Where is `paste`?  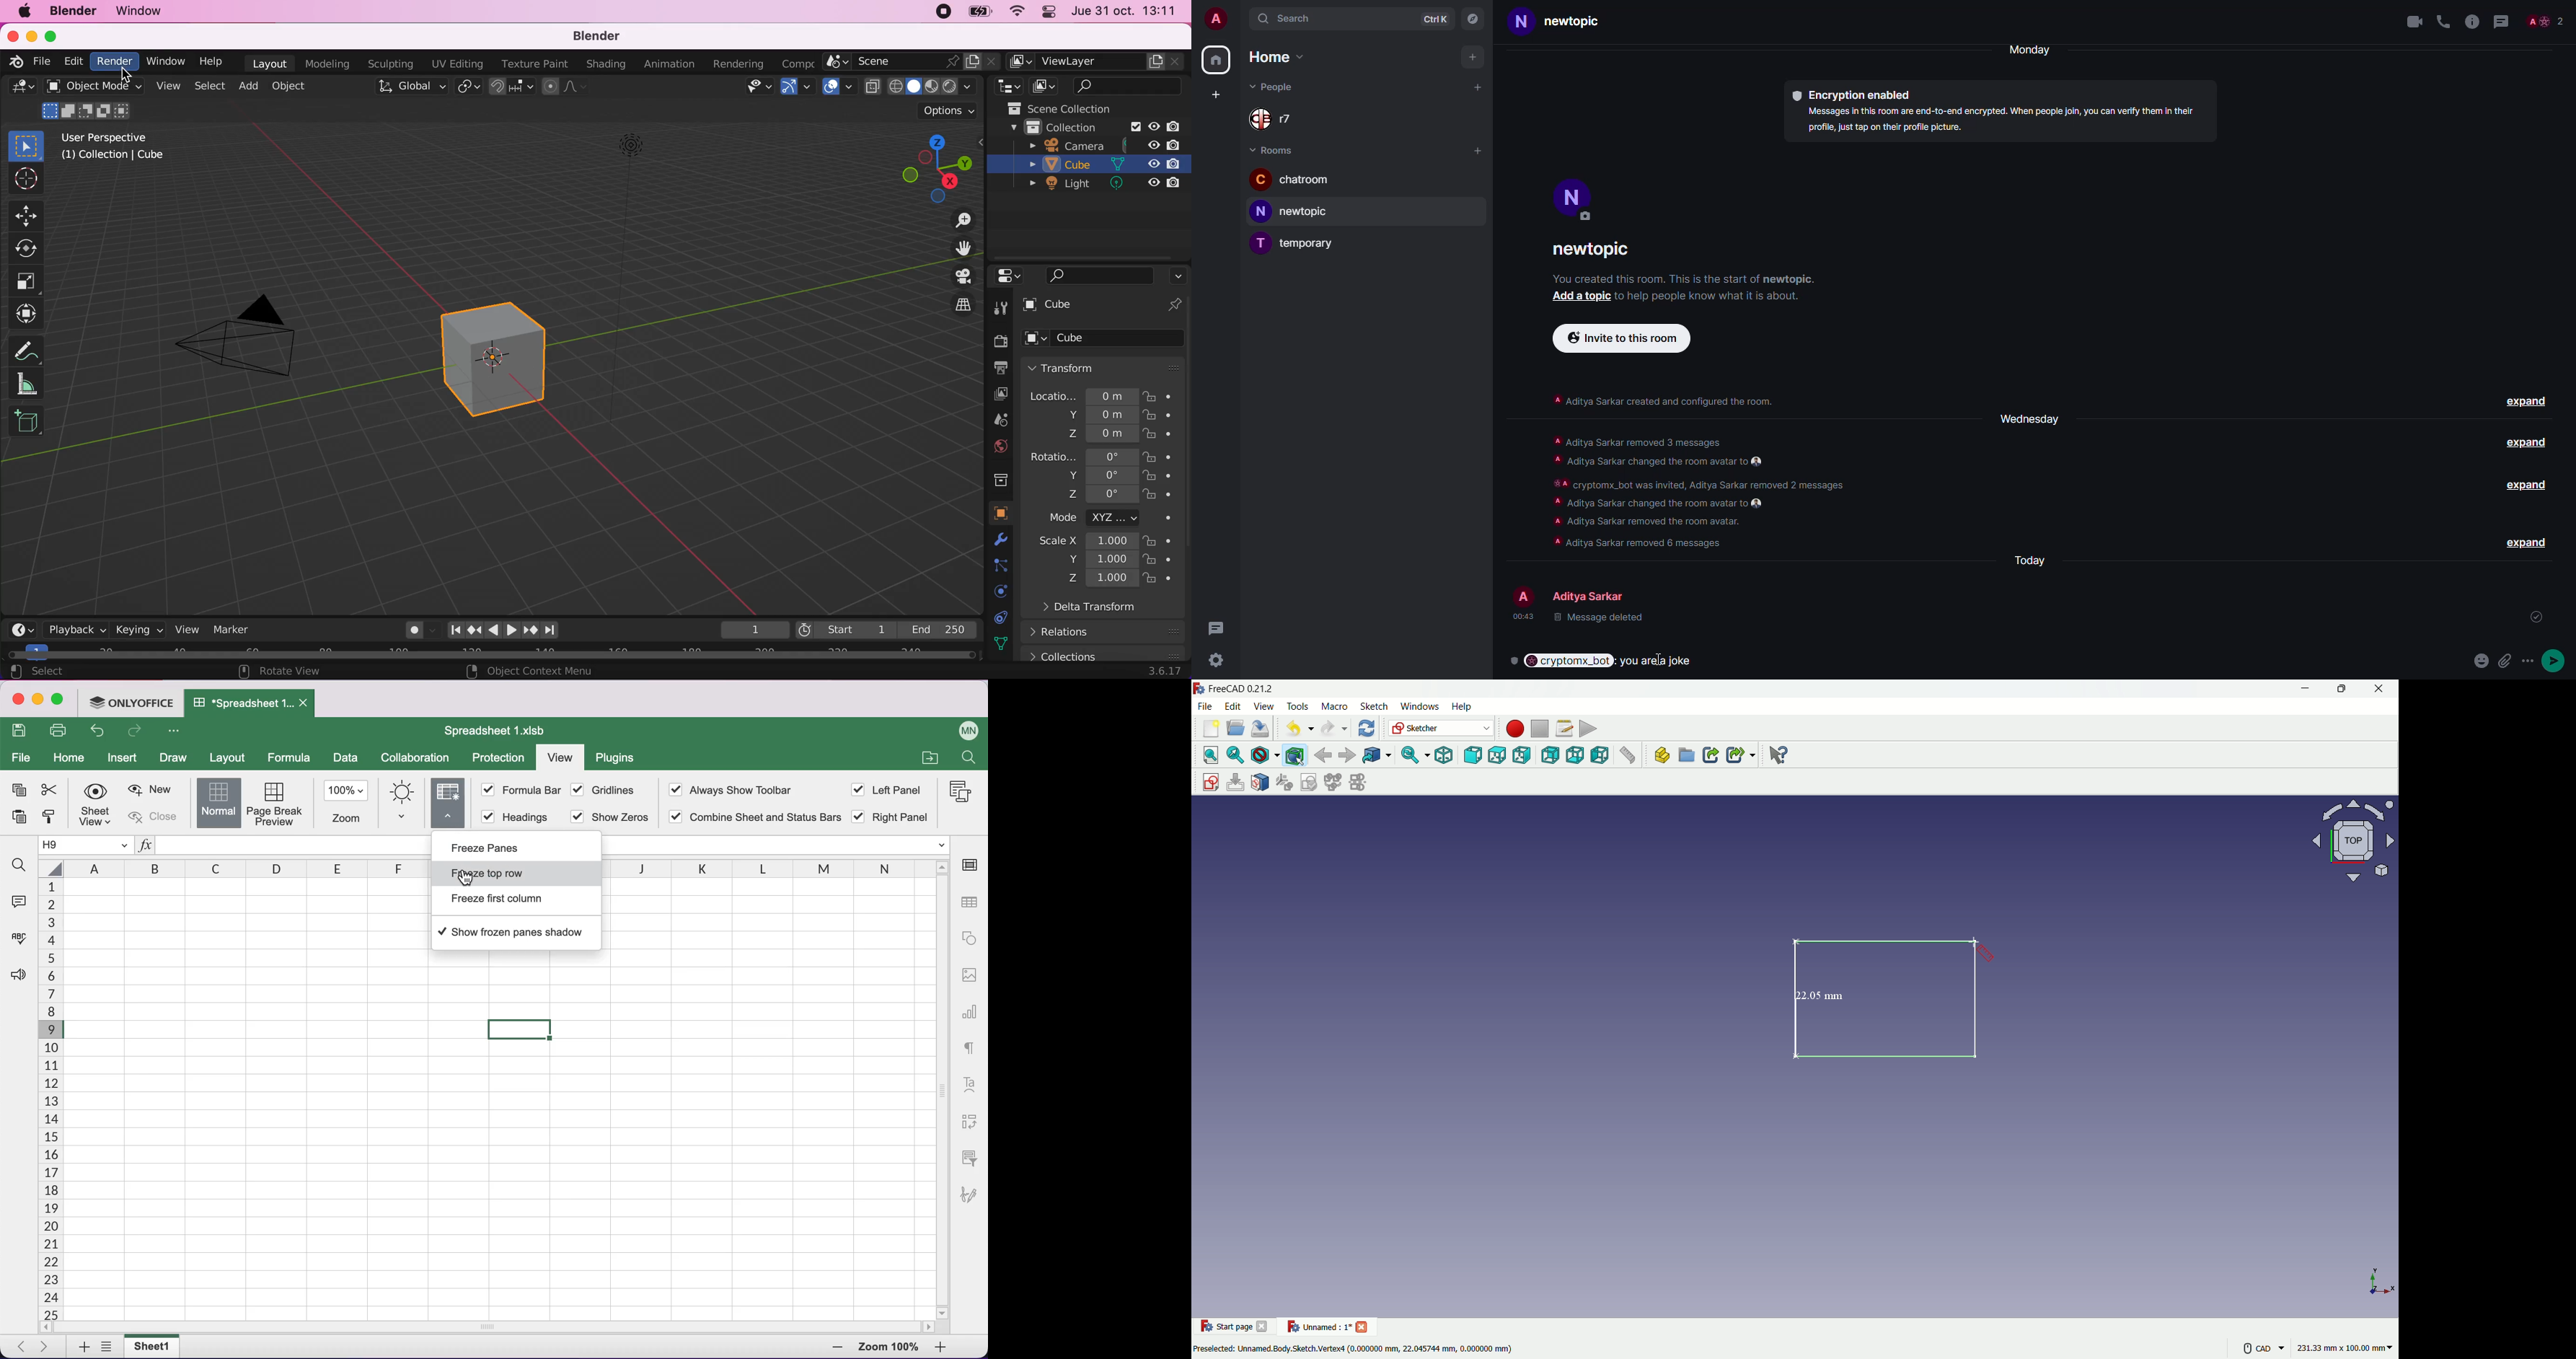 paste is located at coordinates (21, 817).